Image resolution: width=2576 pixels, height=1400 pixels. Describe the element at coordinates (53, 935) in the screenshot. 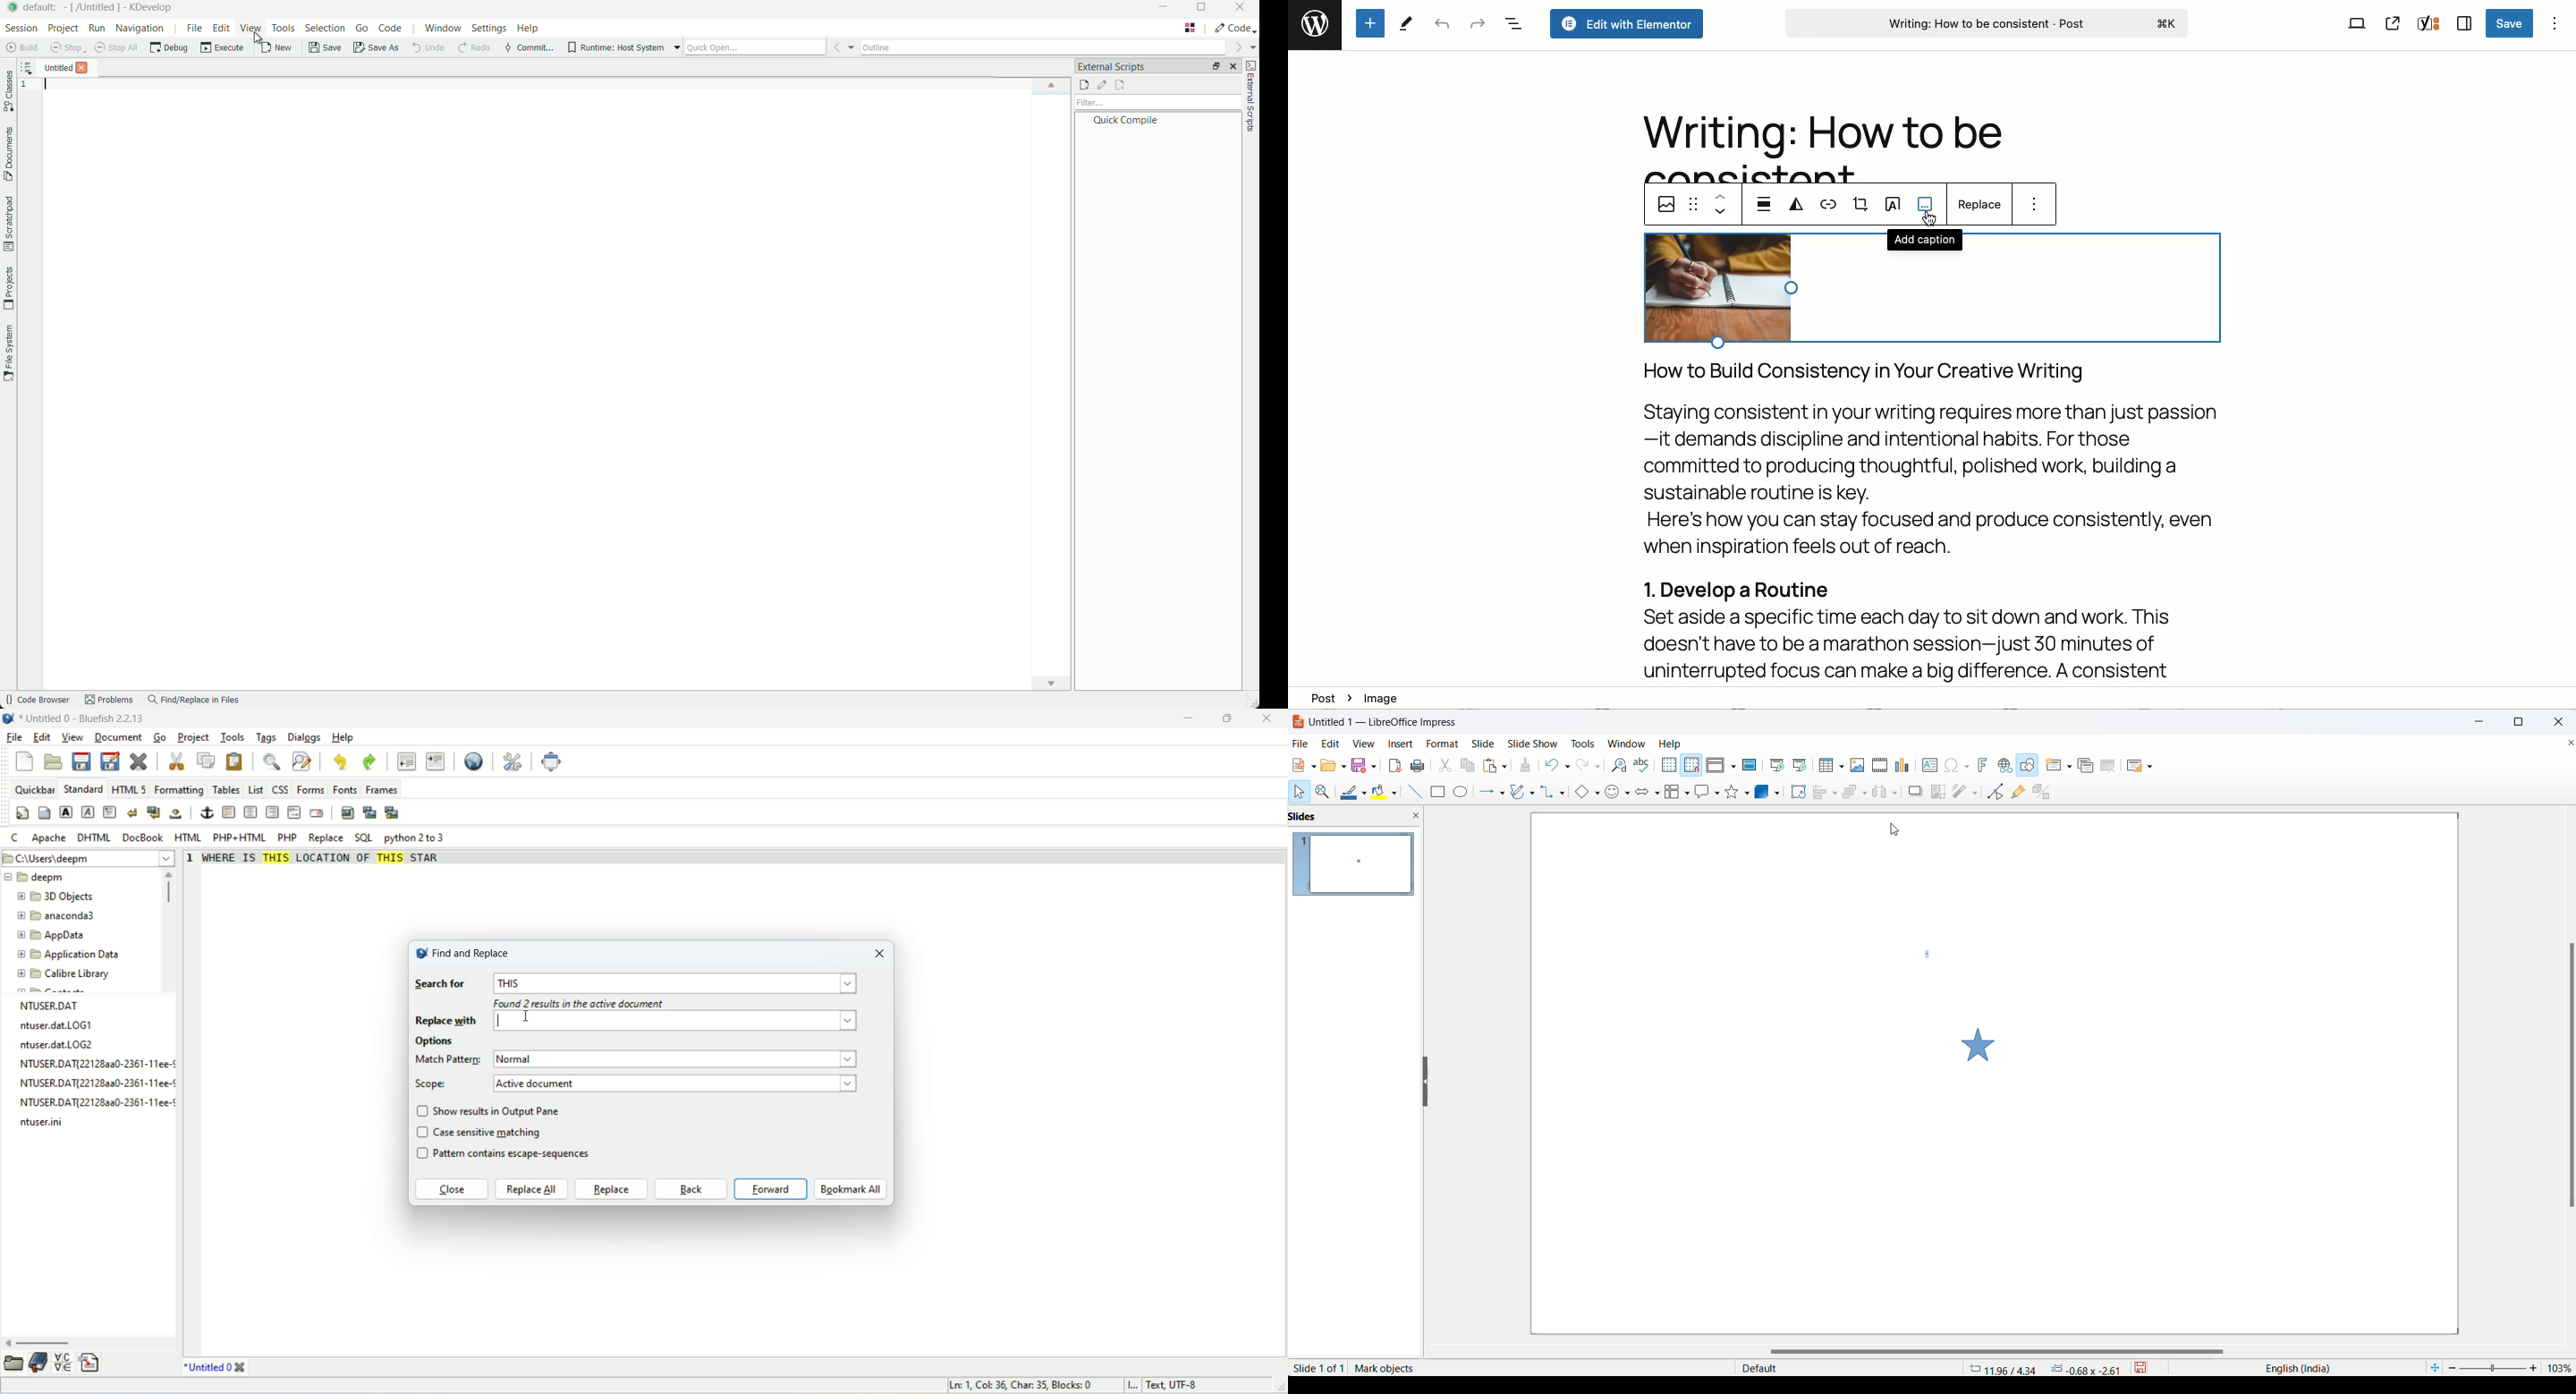

I see `AppData` at that location.